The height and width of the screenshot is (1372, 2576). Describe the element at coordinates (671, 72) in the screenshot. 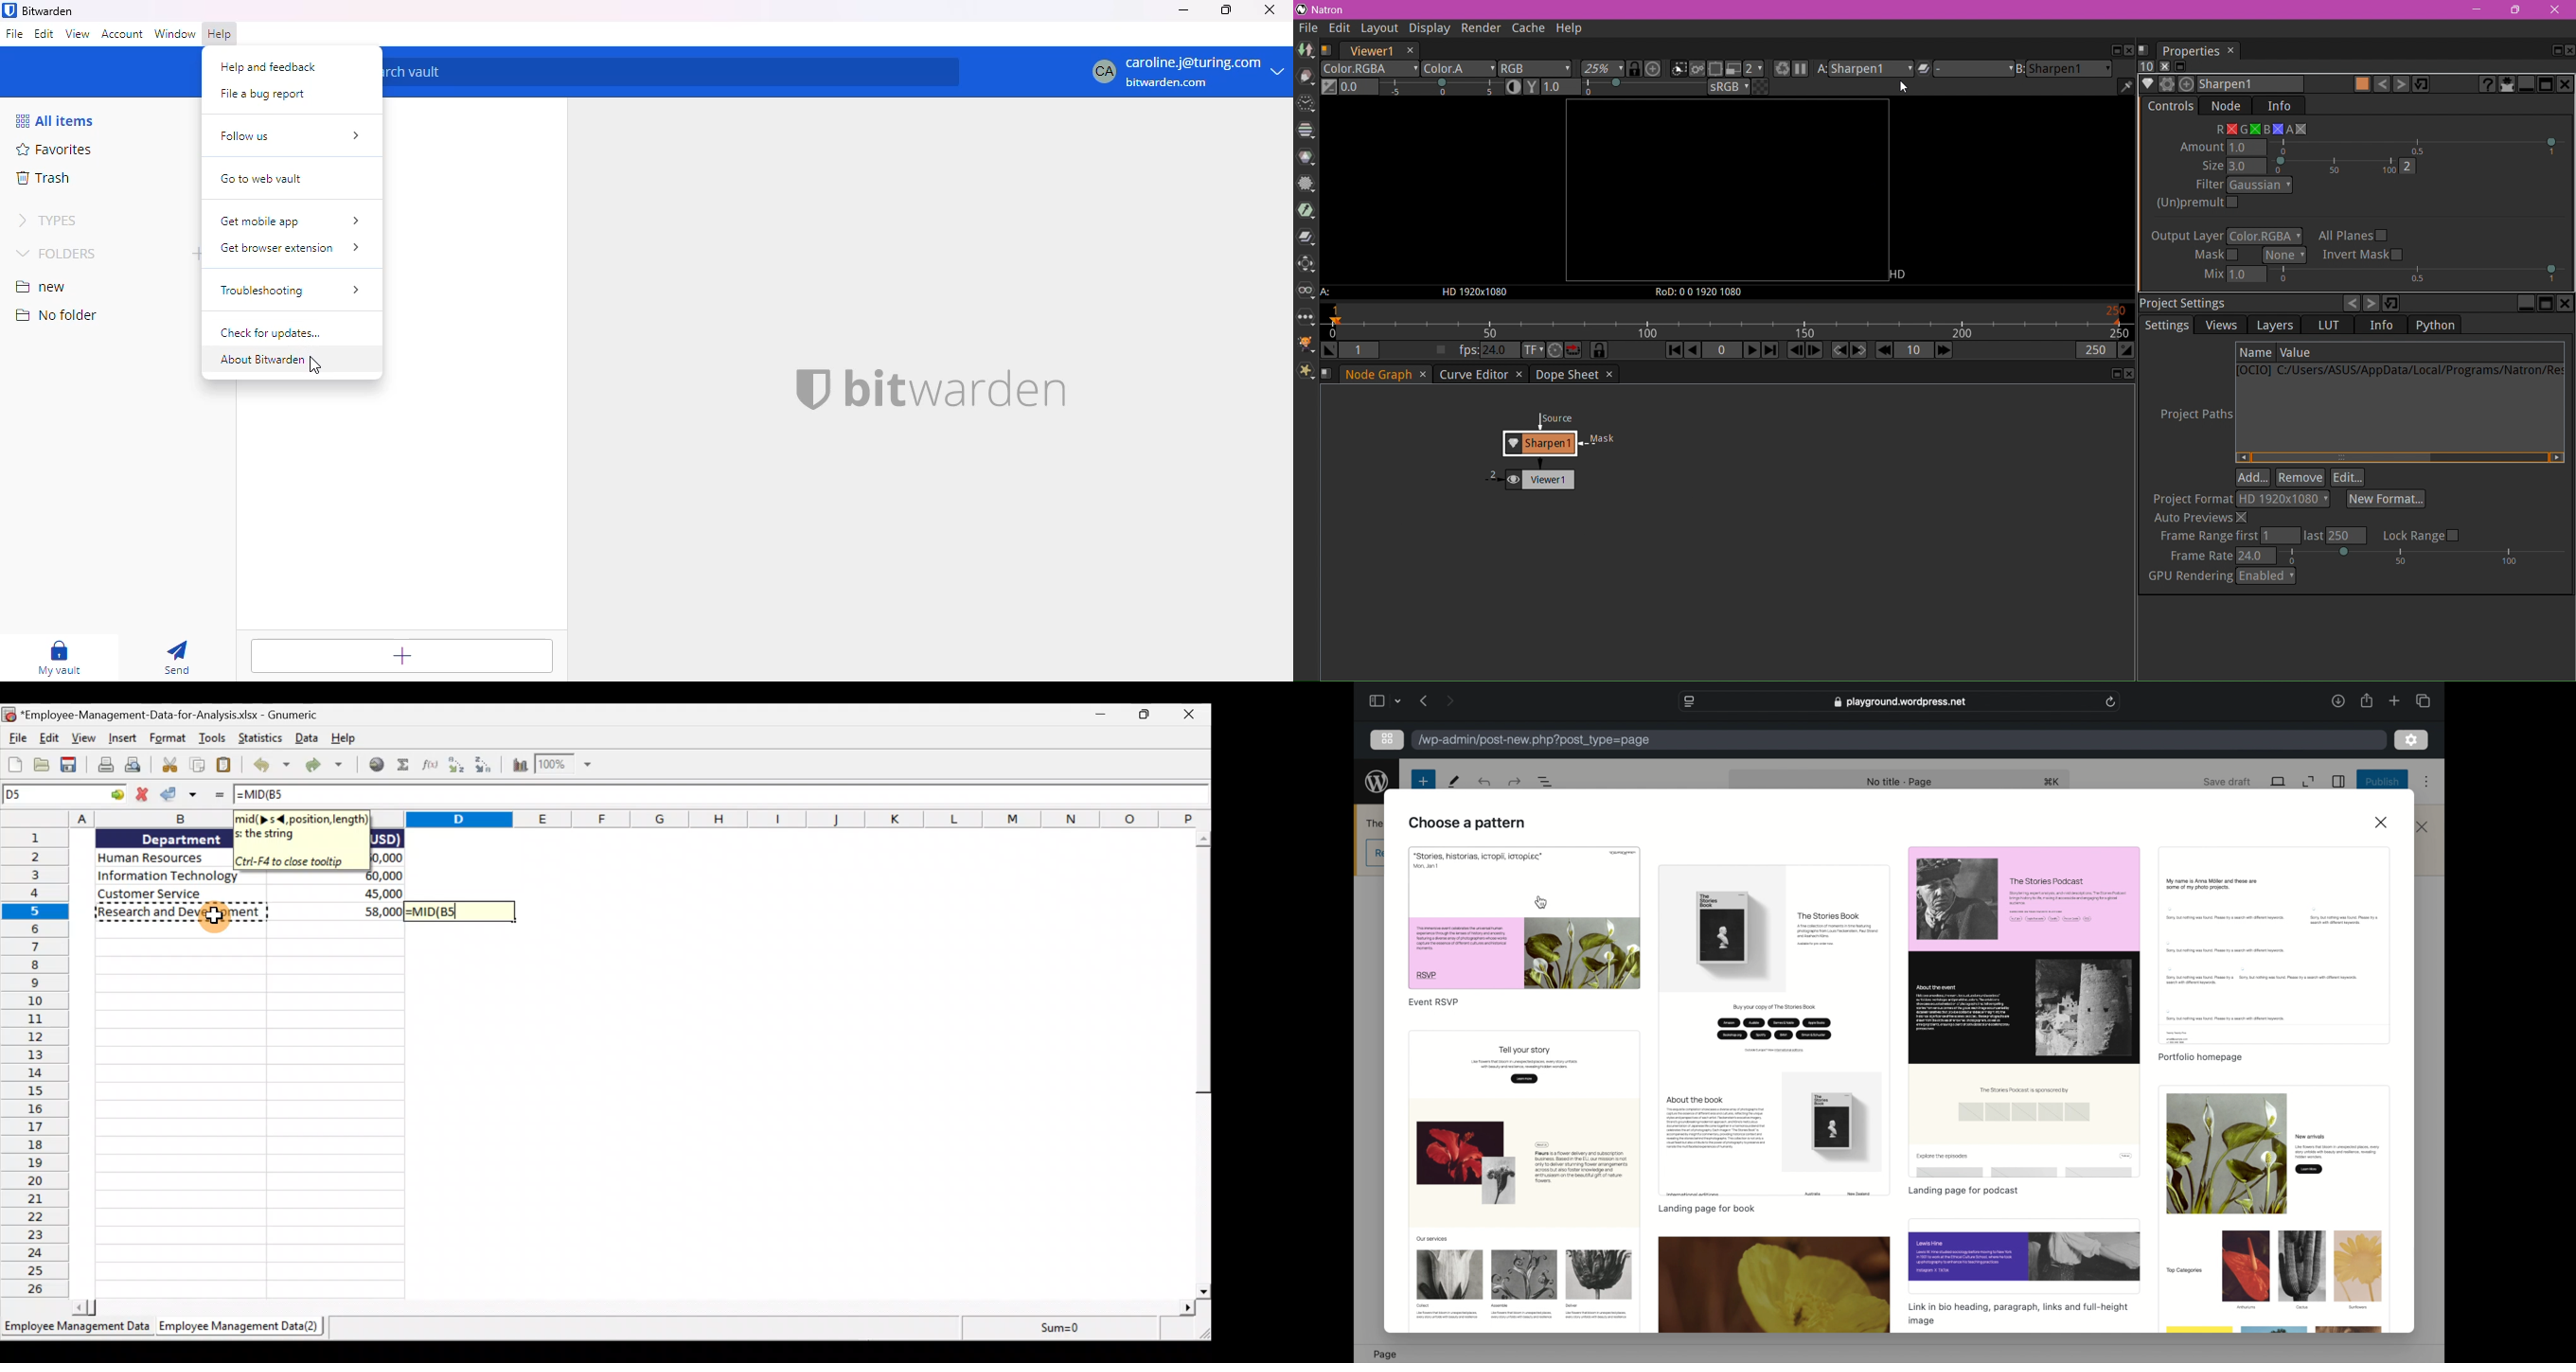

I see `search vault` at that location.